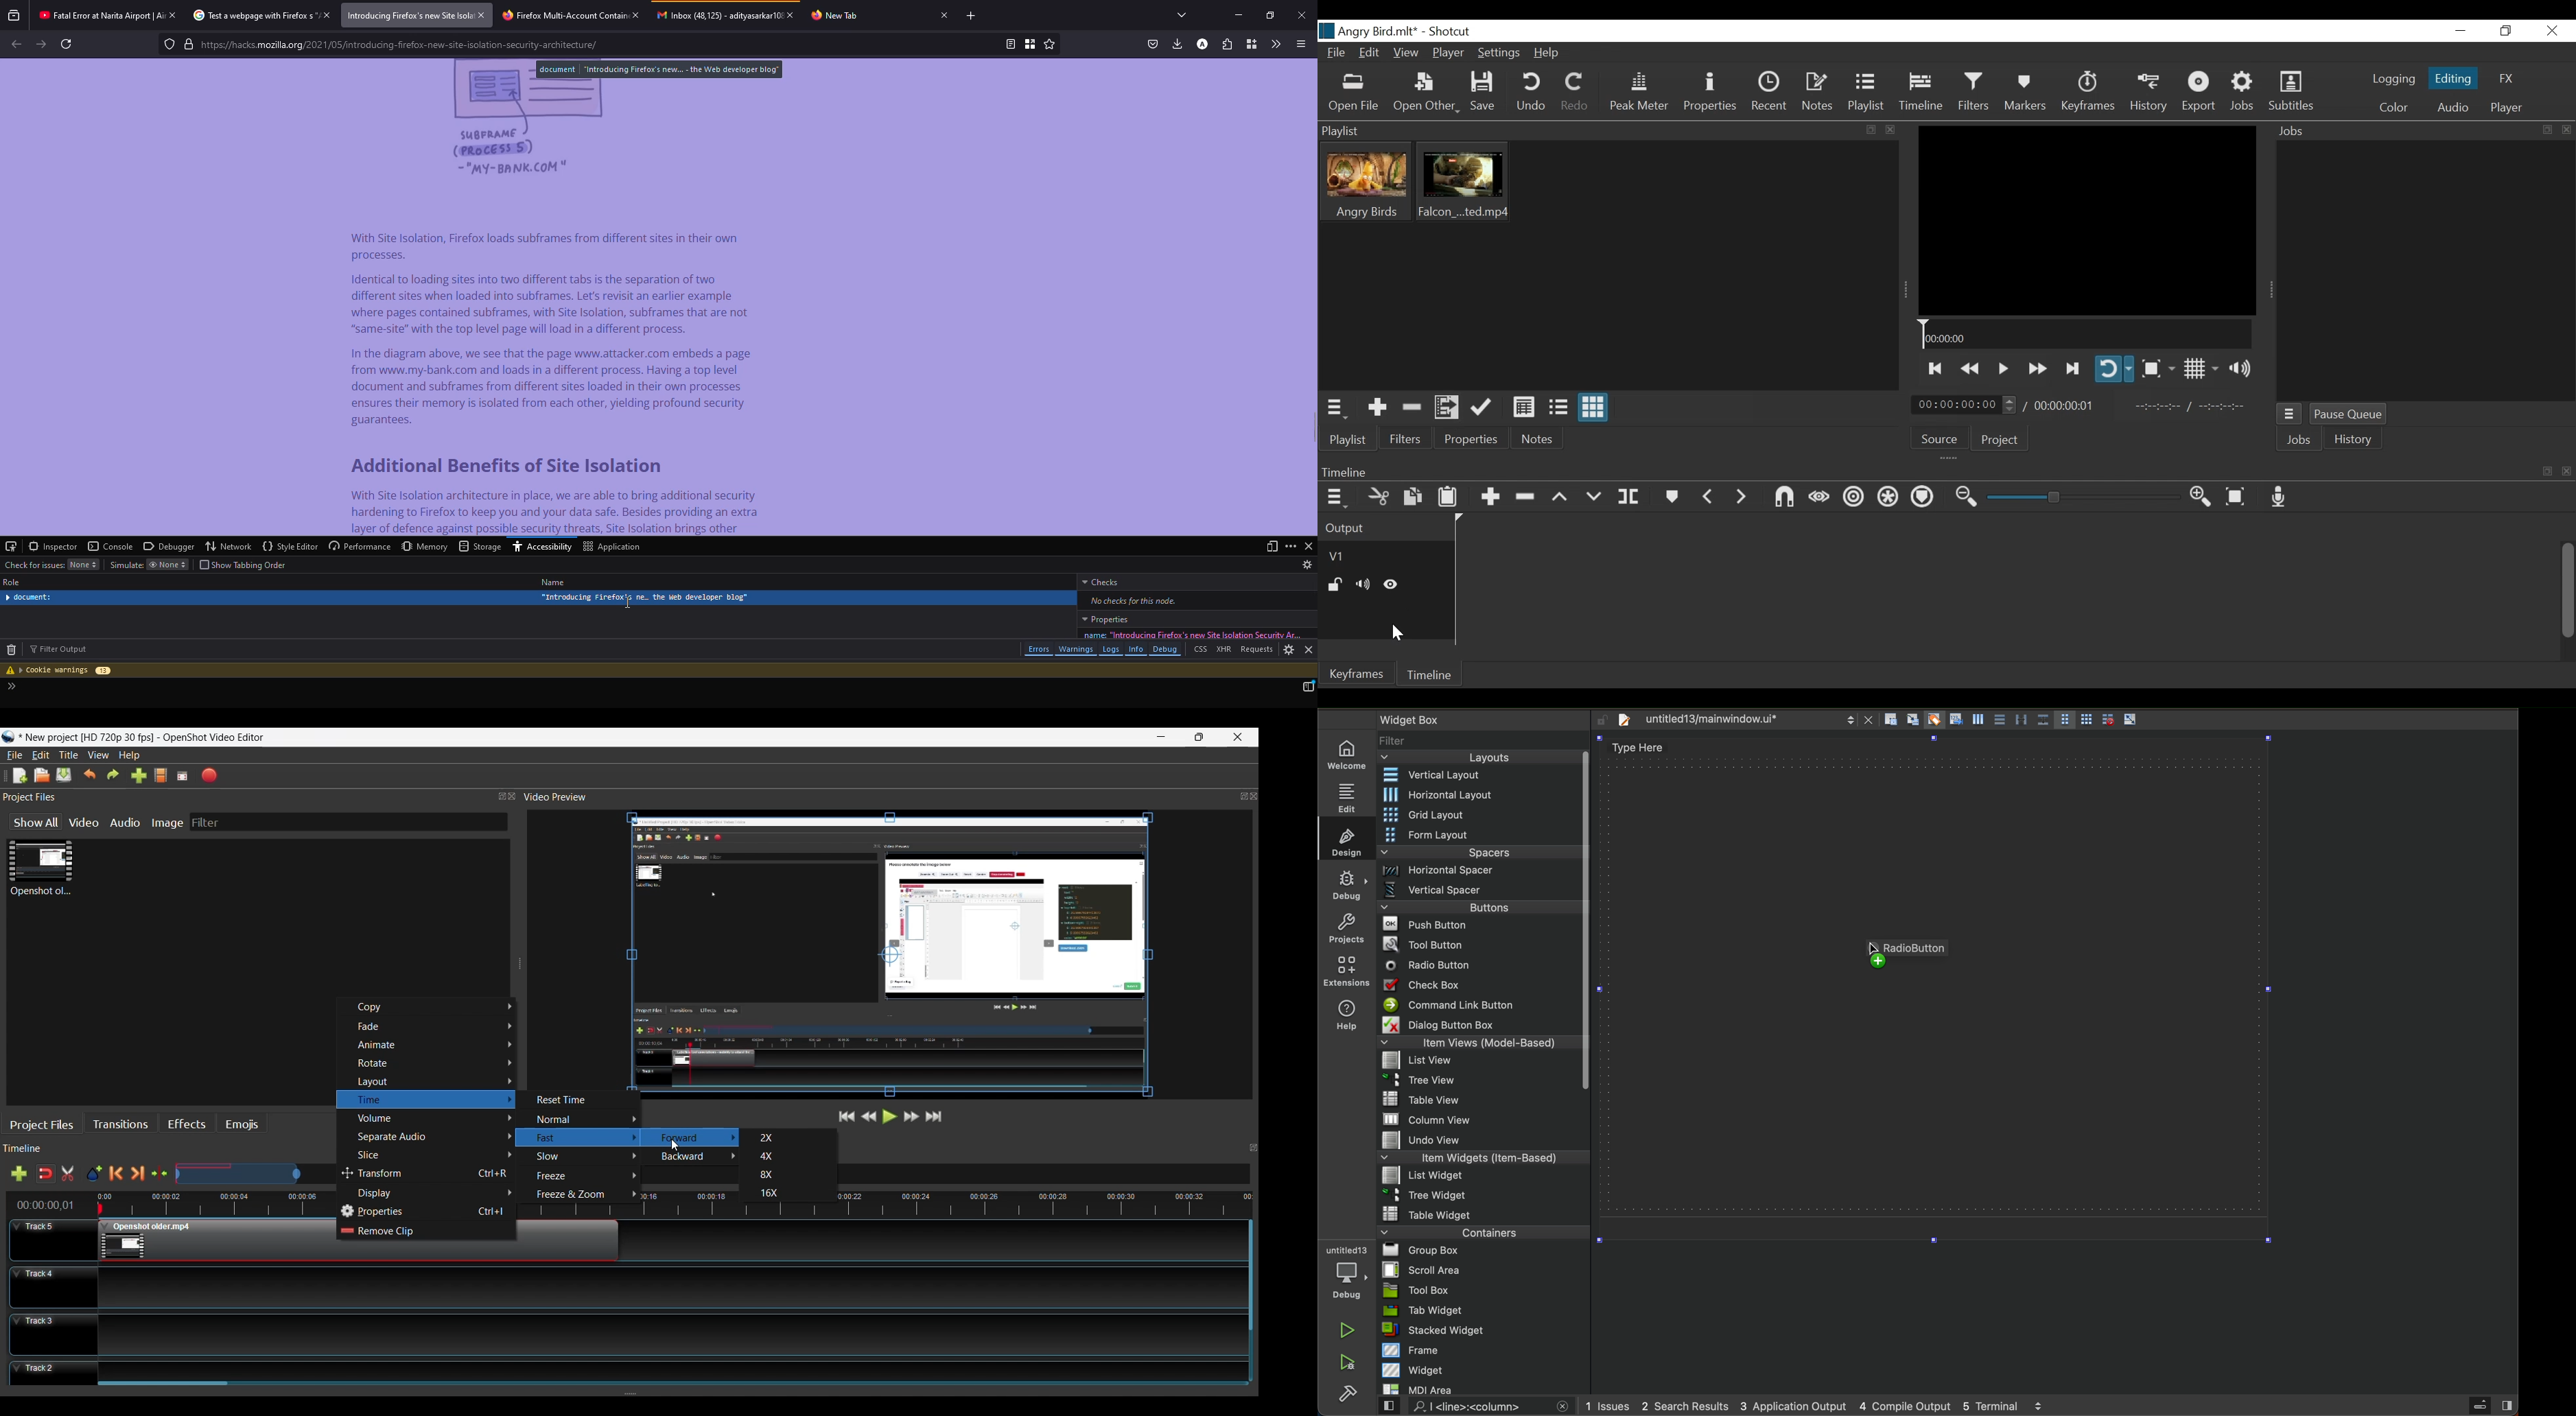 This screenshot has width=2576, height=1428. What do you see at coordinates (1938, 436) in the screenshot?
I see `Source` at bounding box center [1938, 436].